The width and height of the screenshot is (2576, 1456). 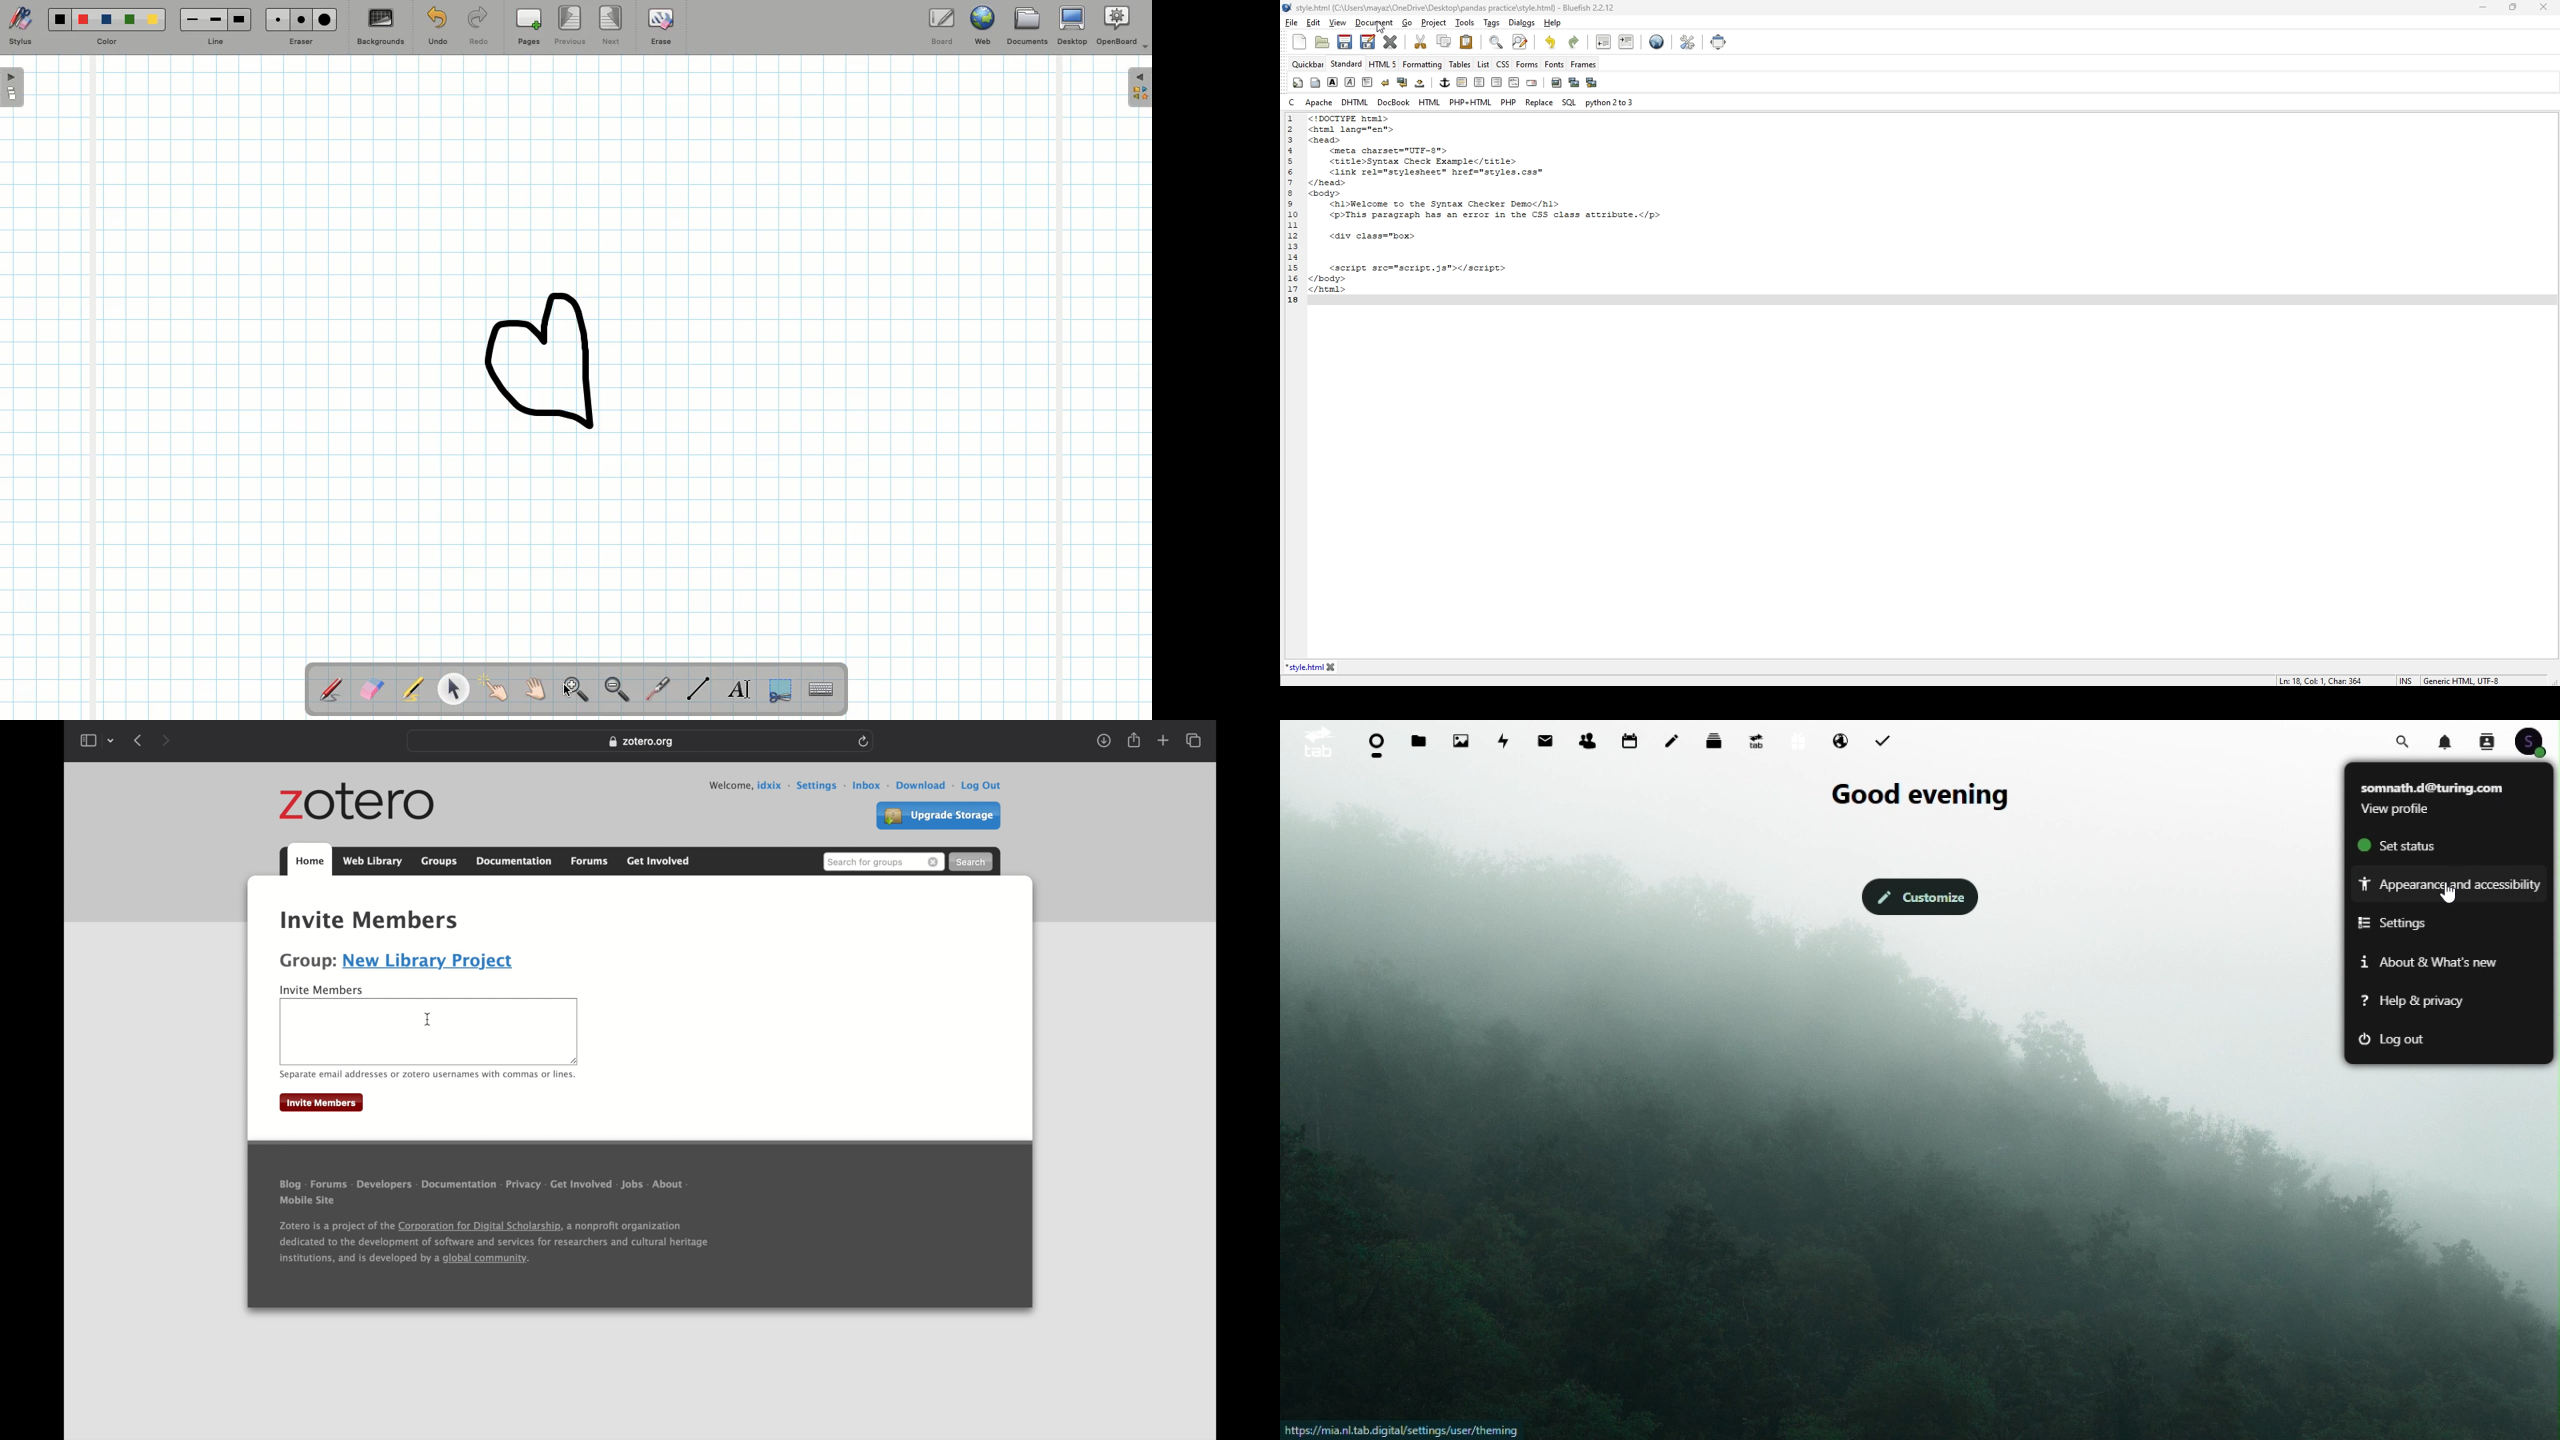 What do you see at coordinates (1462, 83) in the screenshot?
I see `left indent` at bounding box center [1462, 83].